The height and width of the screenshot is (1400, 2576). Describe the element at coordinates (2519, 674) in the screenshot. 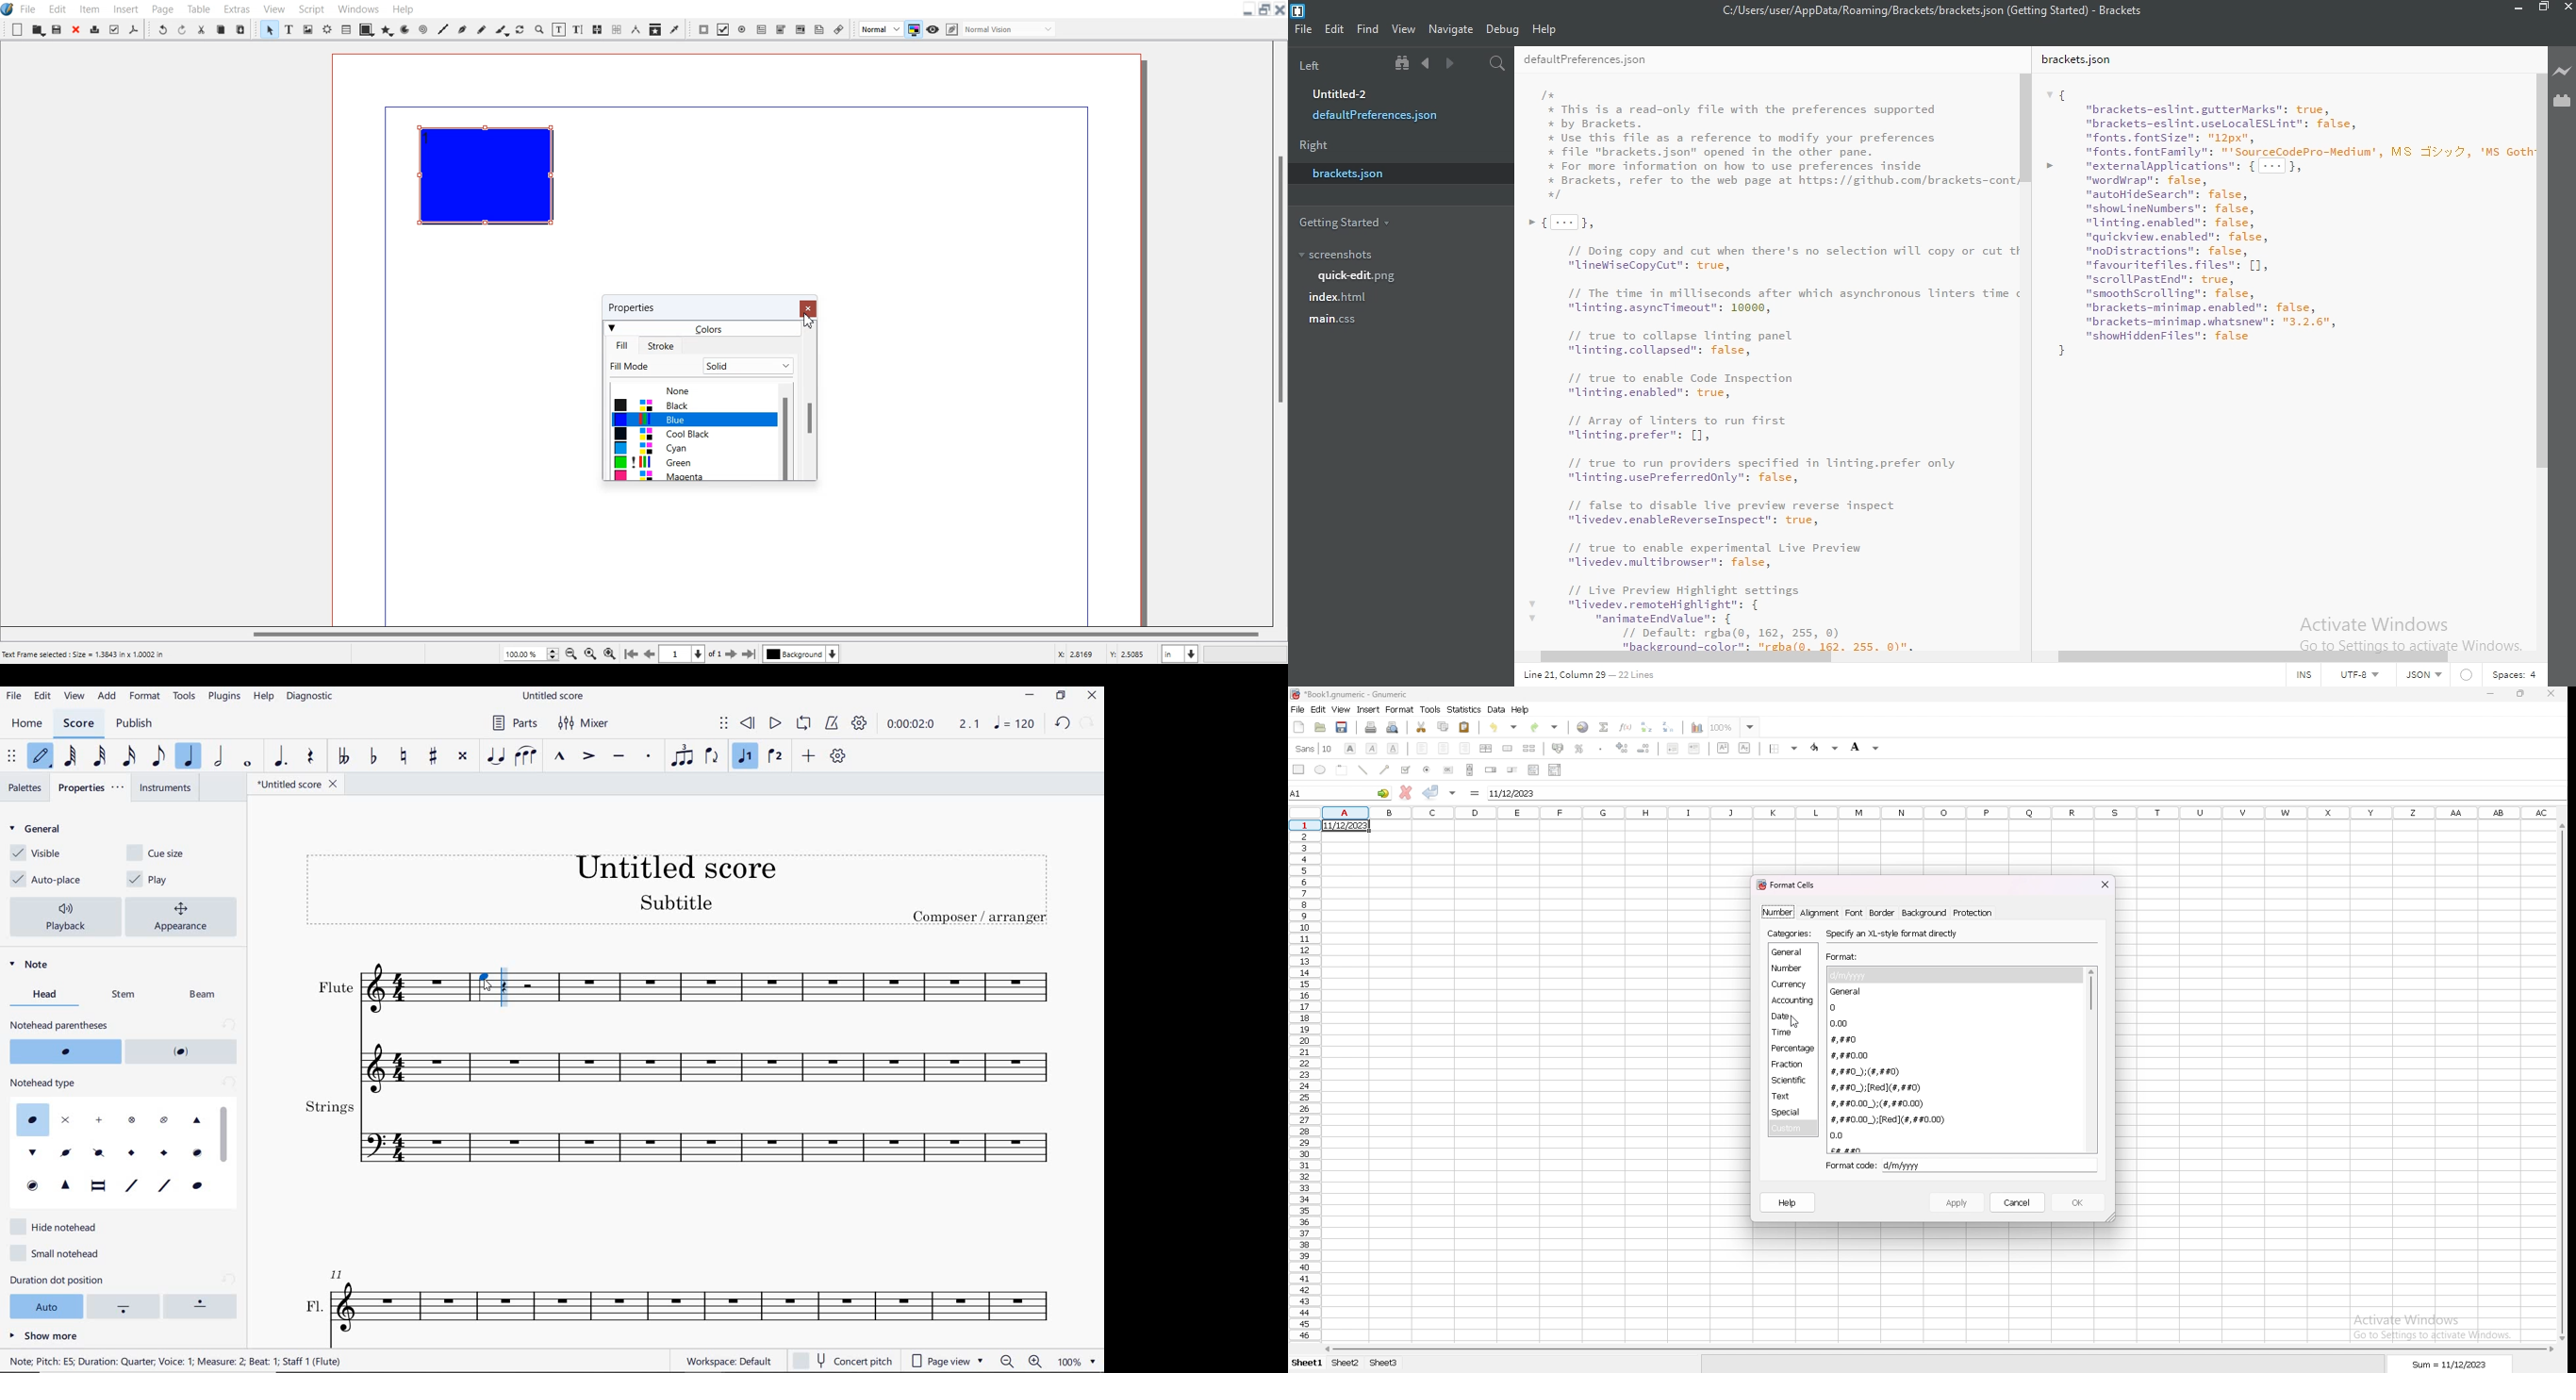

I see `space: 4` at that location.